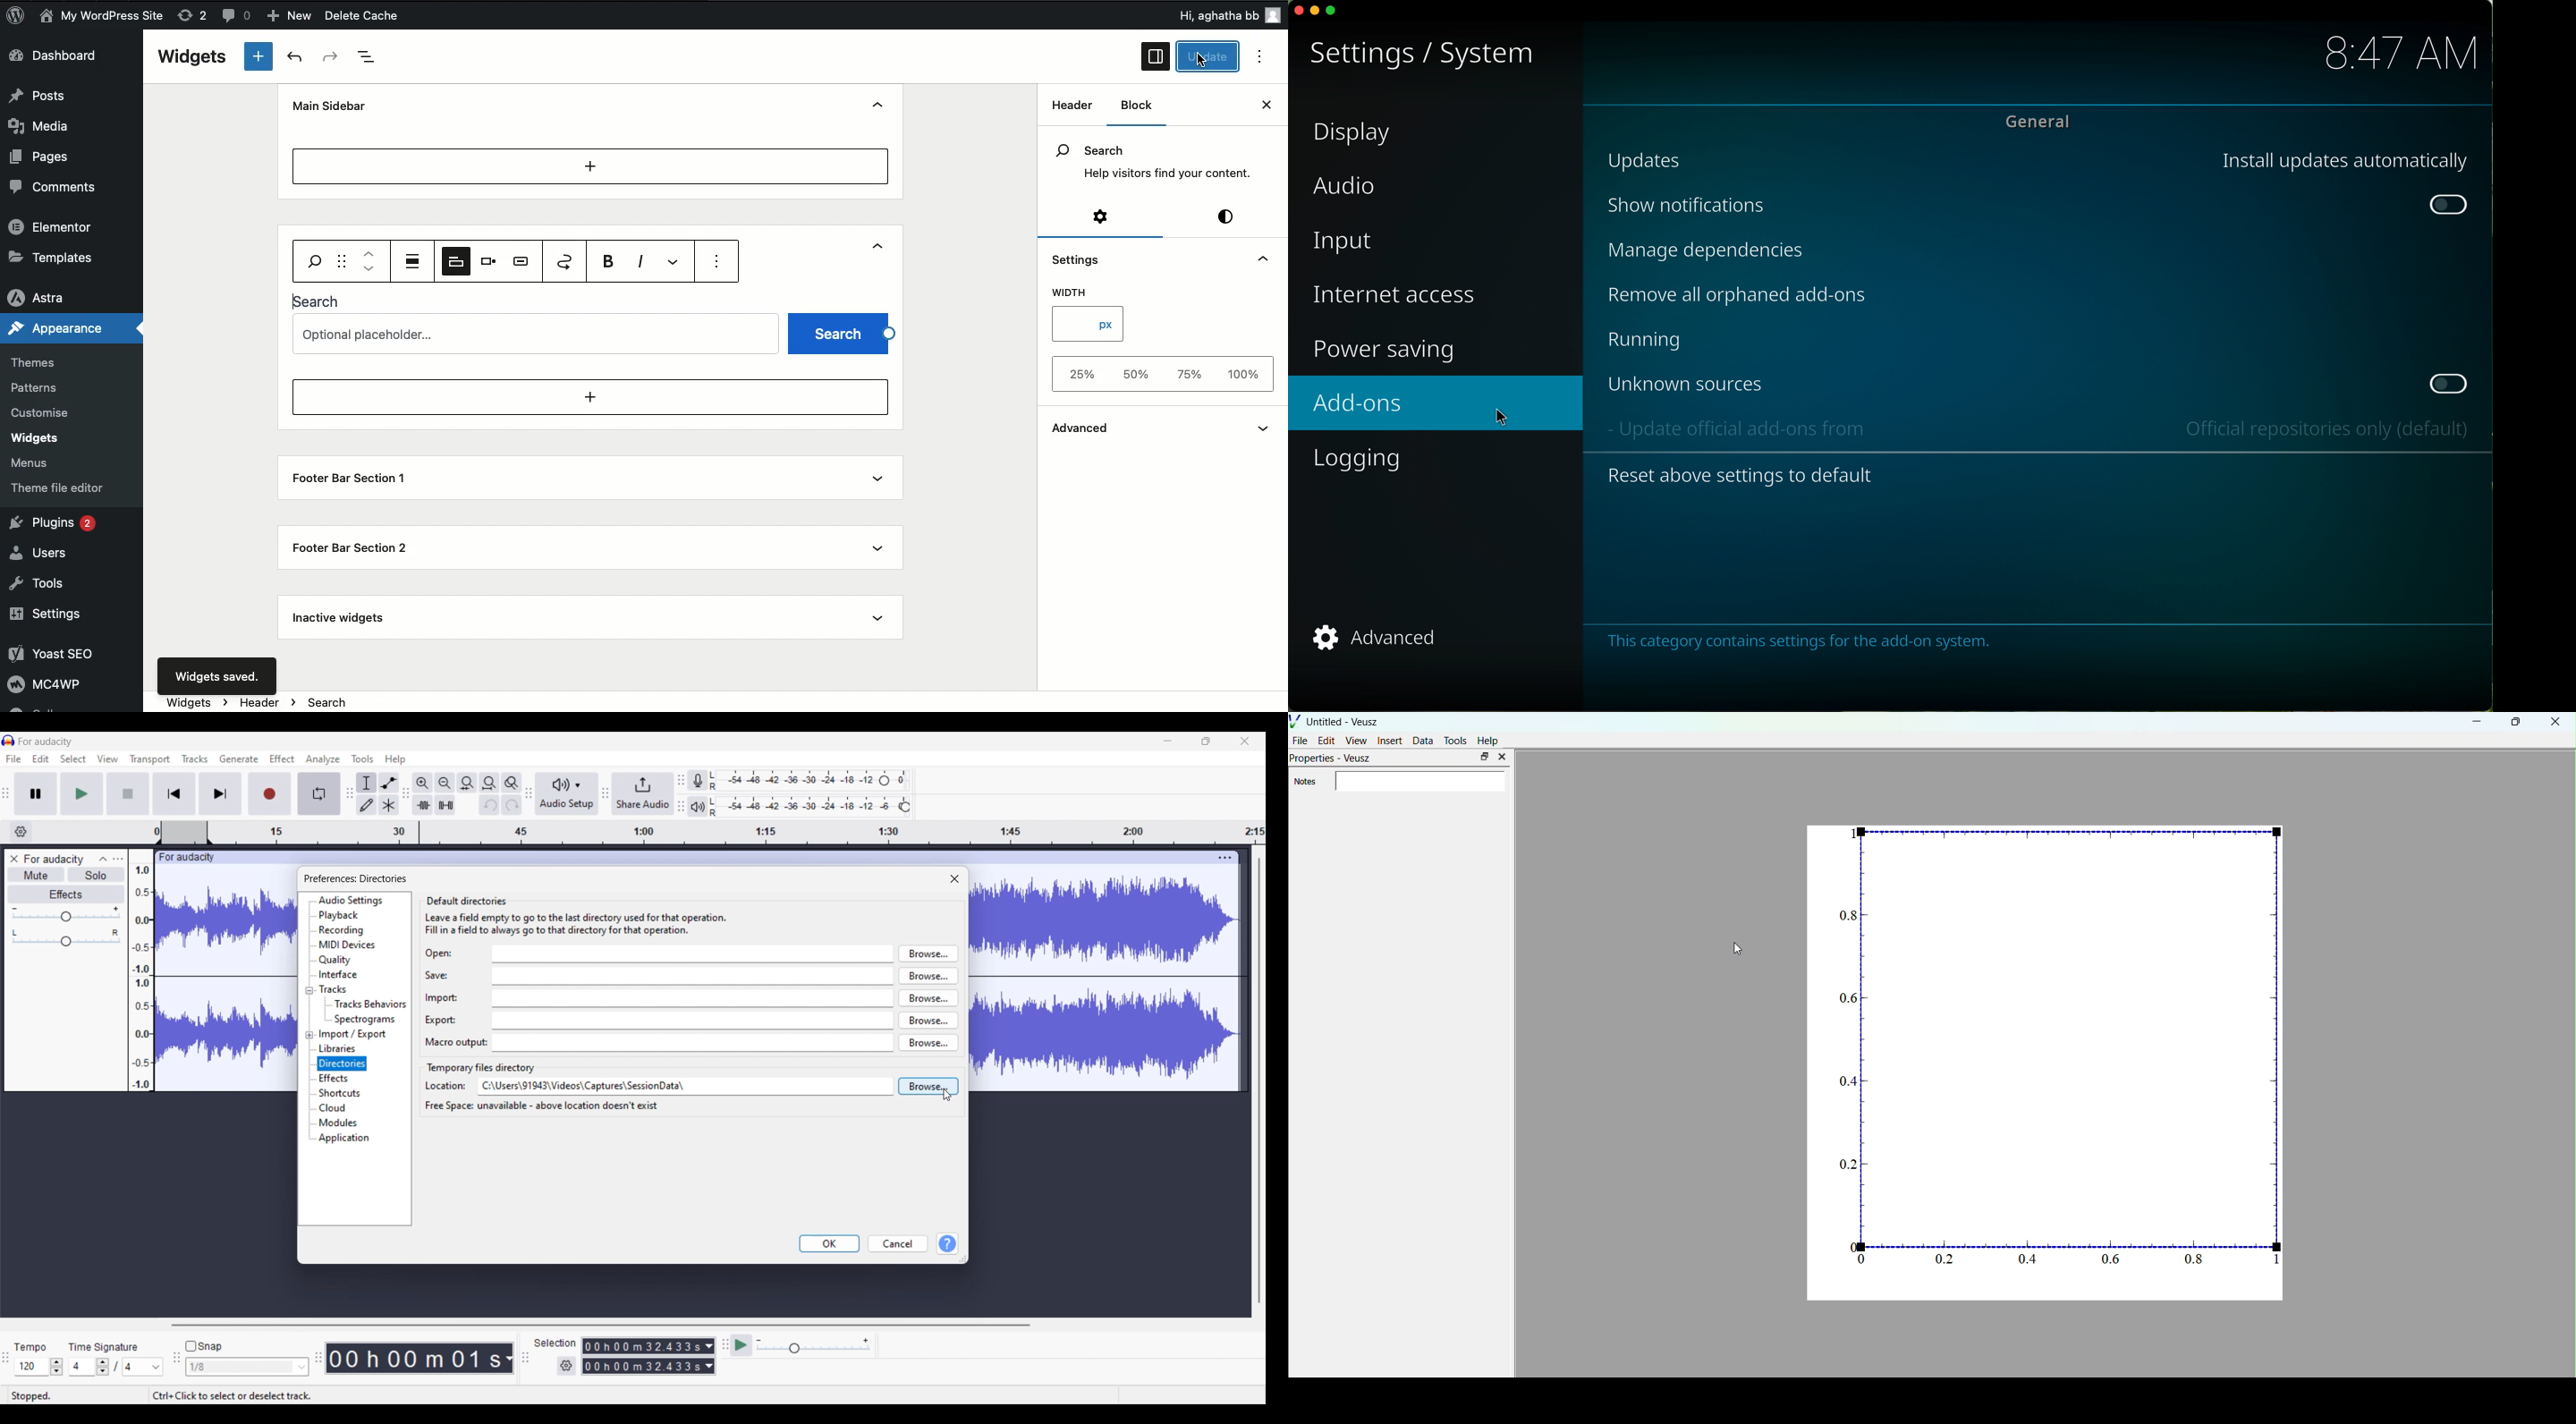  Describe the element at coordinates (340, 916) in the screenshot. I see `Playback` at that location.